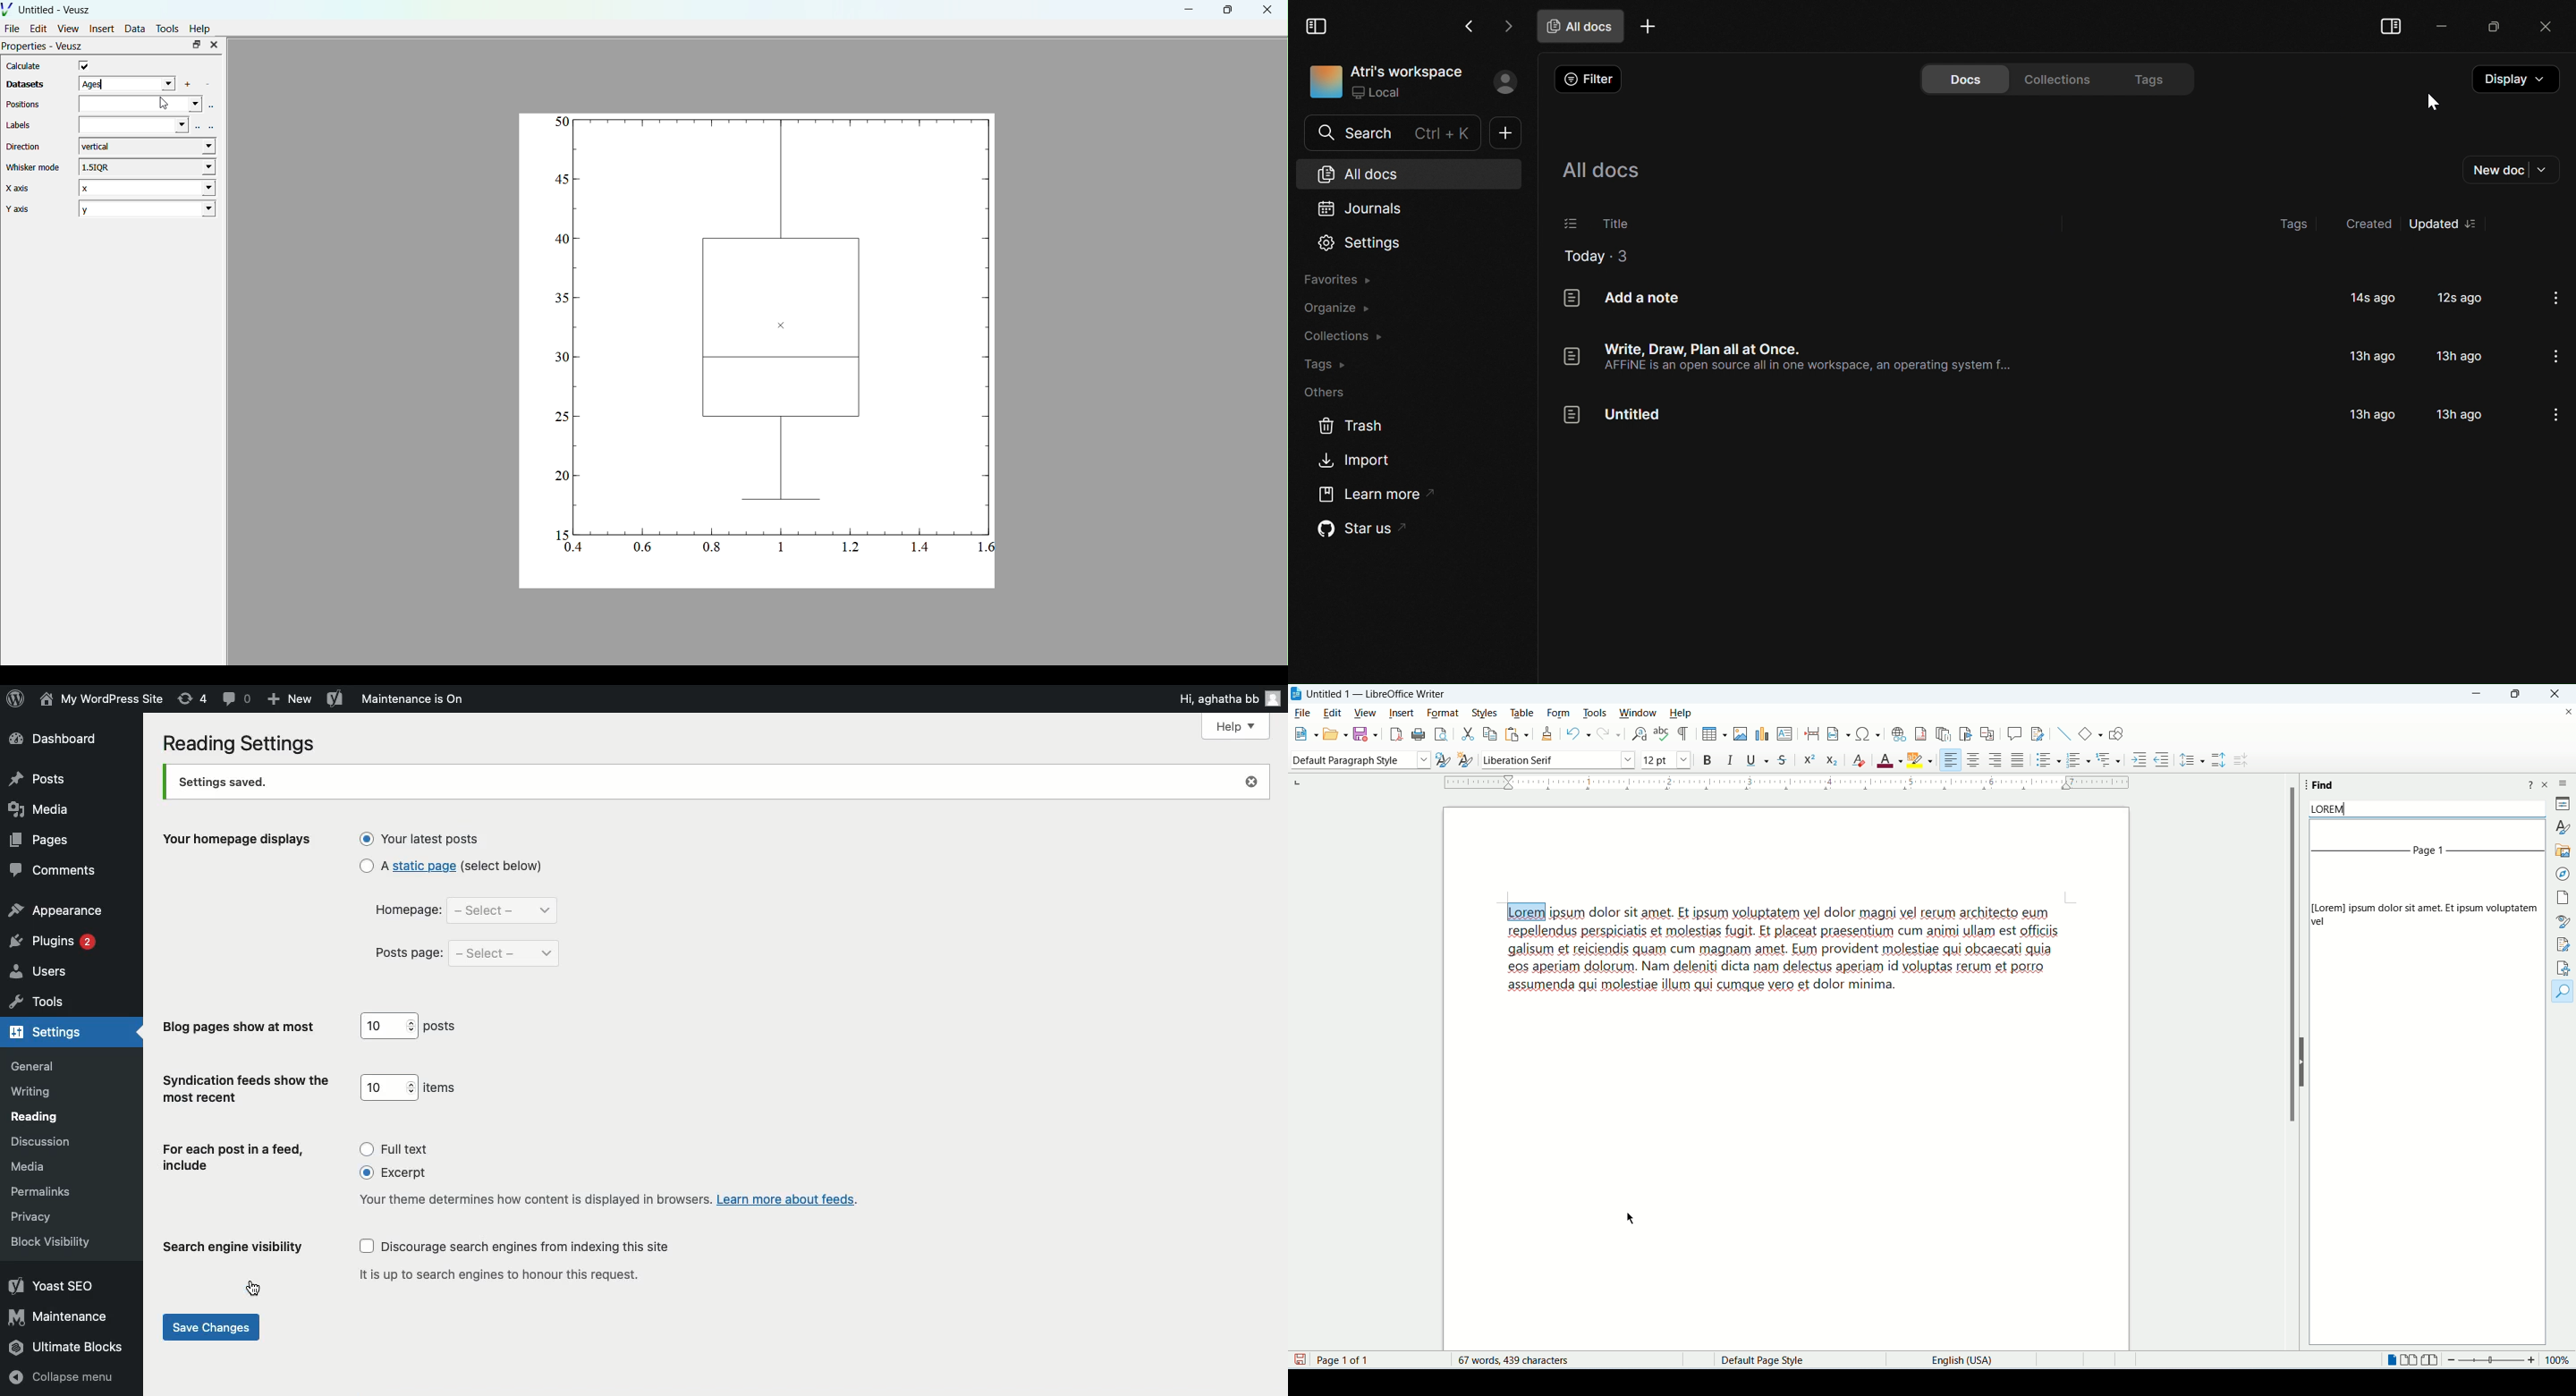 This screenshot has width=2576, height=1400. What do you see at coordinates (1660, 736) in the screenshot?
I see `spelling` at bounding box center [1660, 736].